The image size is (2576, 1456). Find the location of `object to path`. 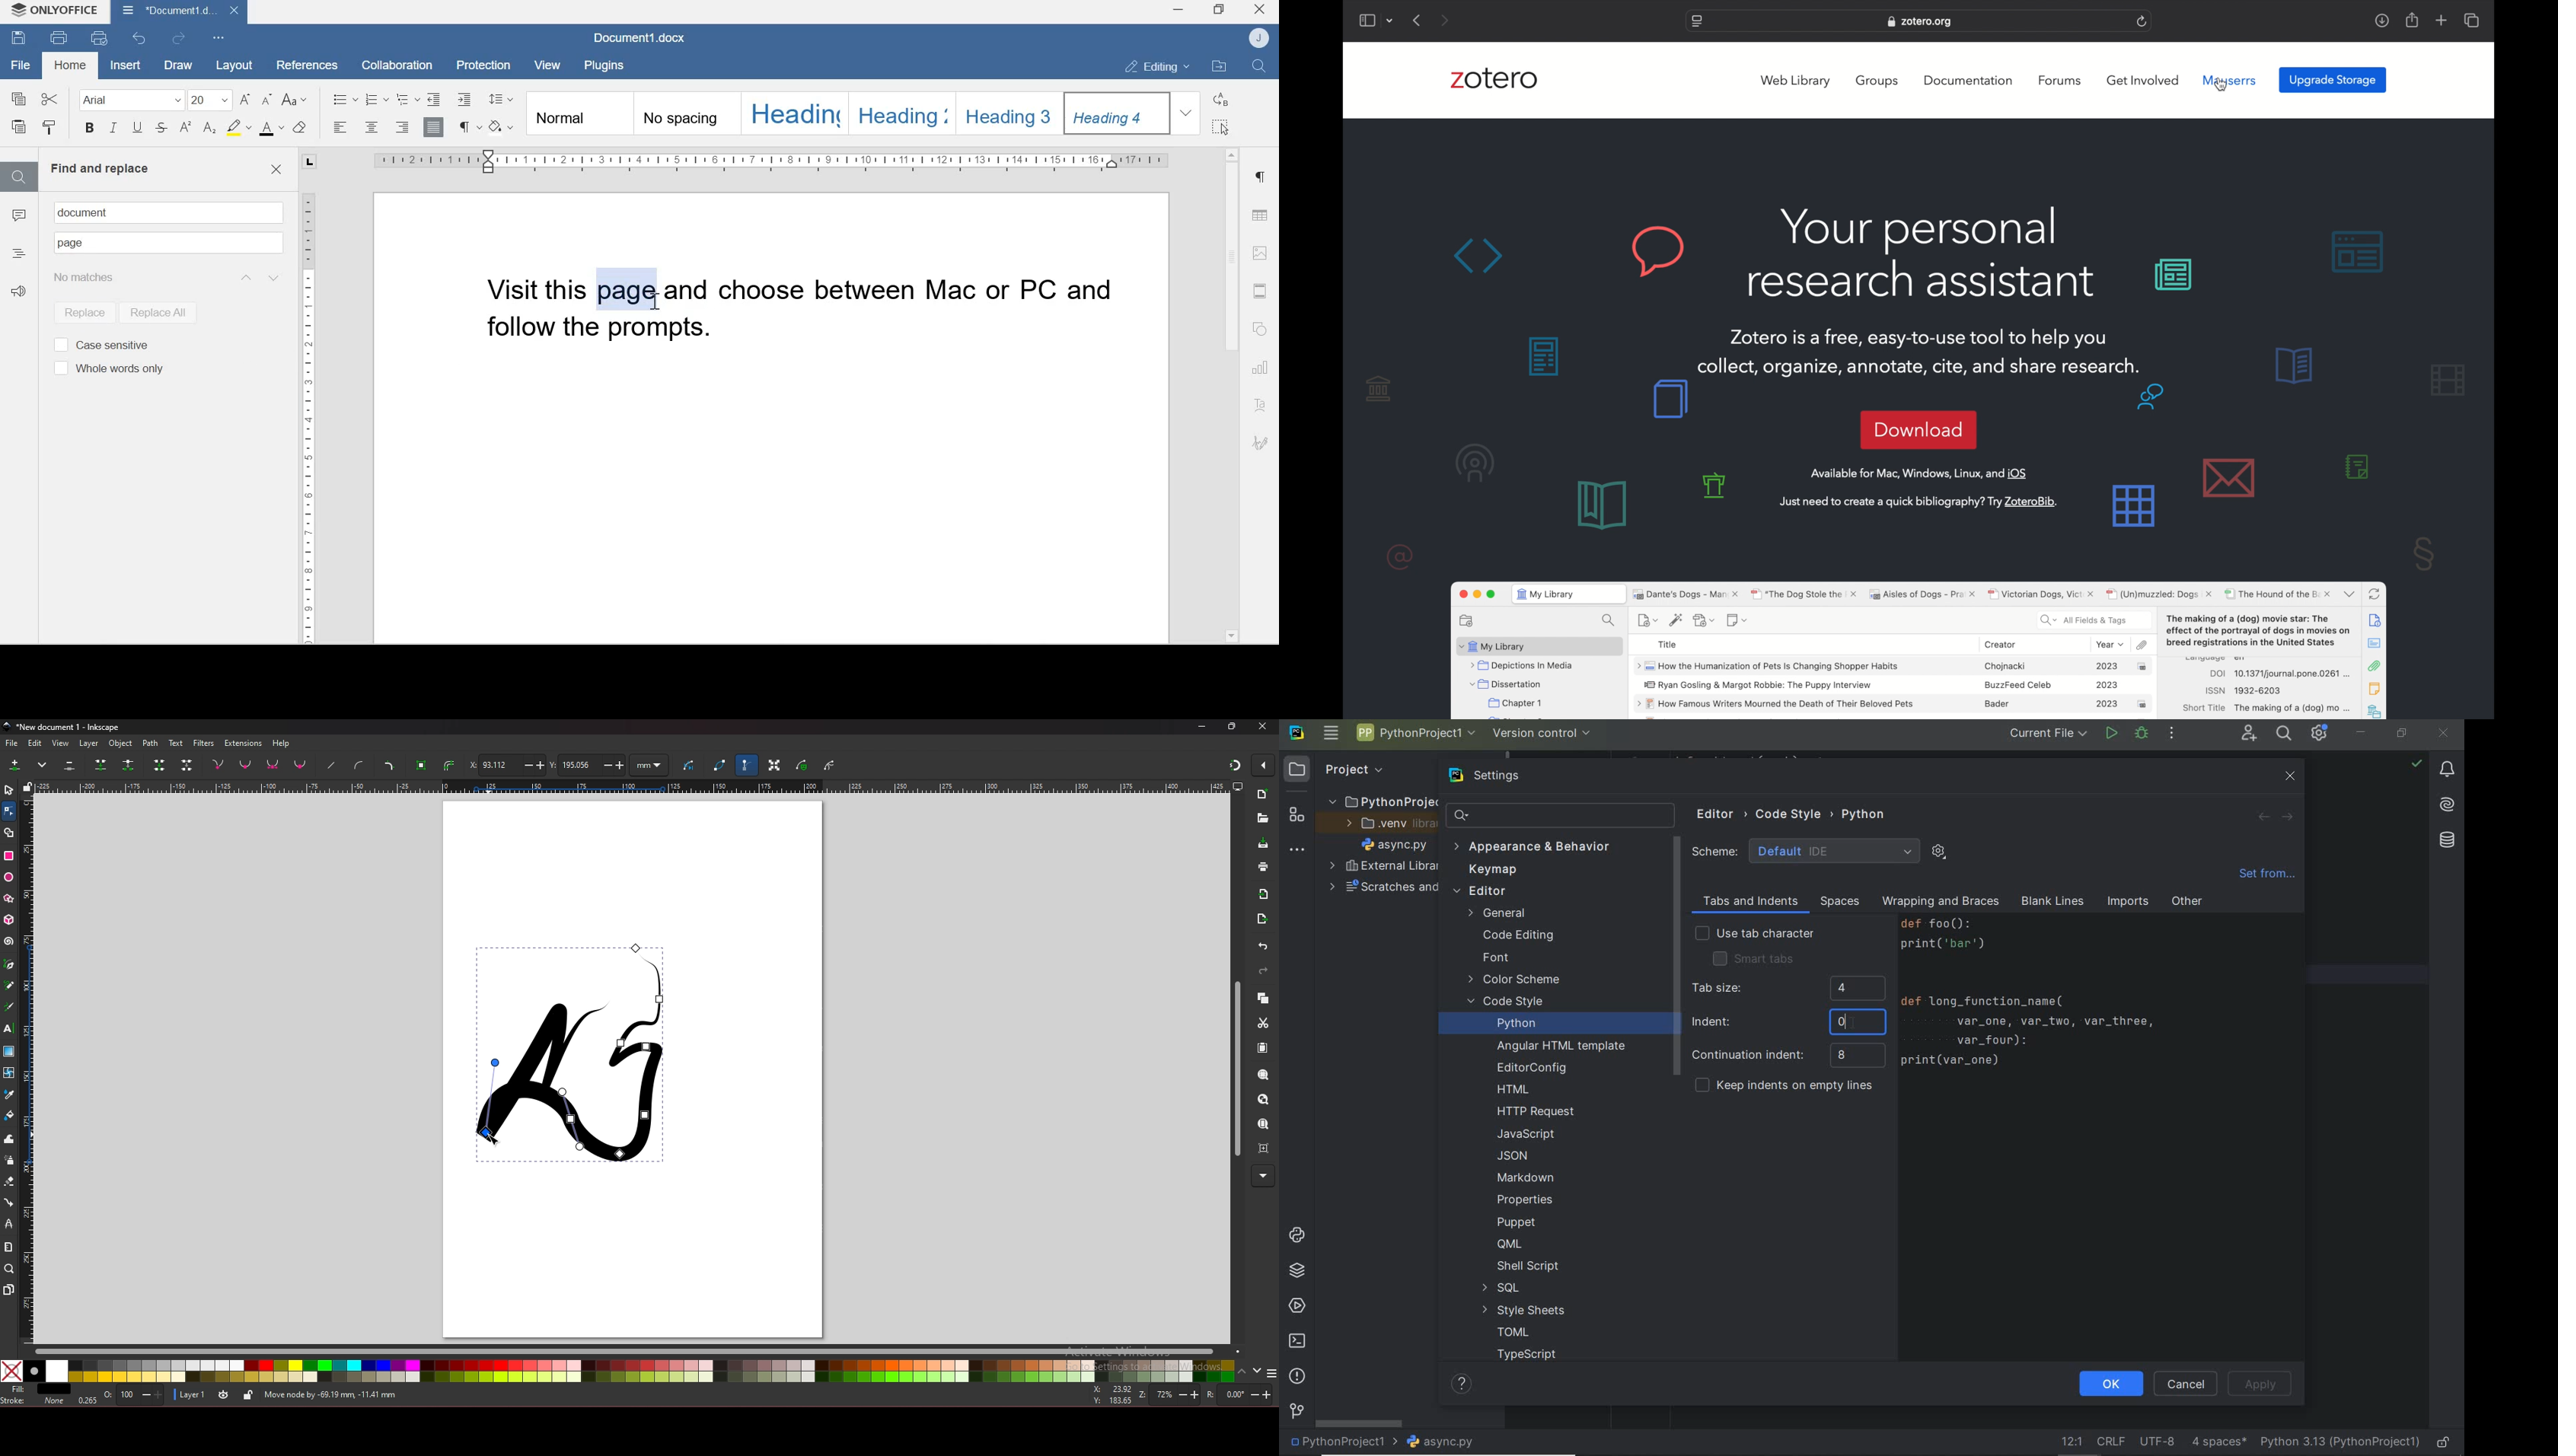

object to path is located at coordinates (423, 766).